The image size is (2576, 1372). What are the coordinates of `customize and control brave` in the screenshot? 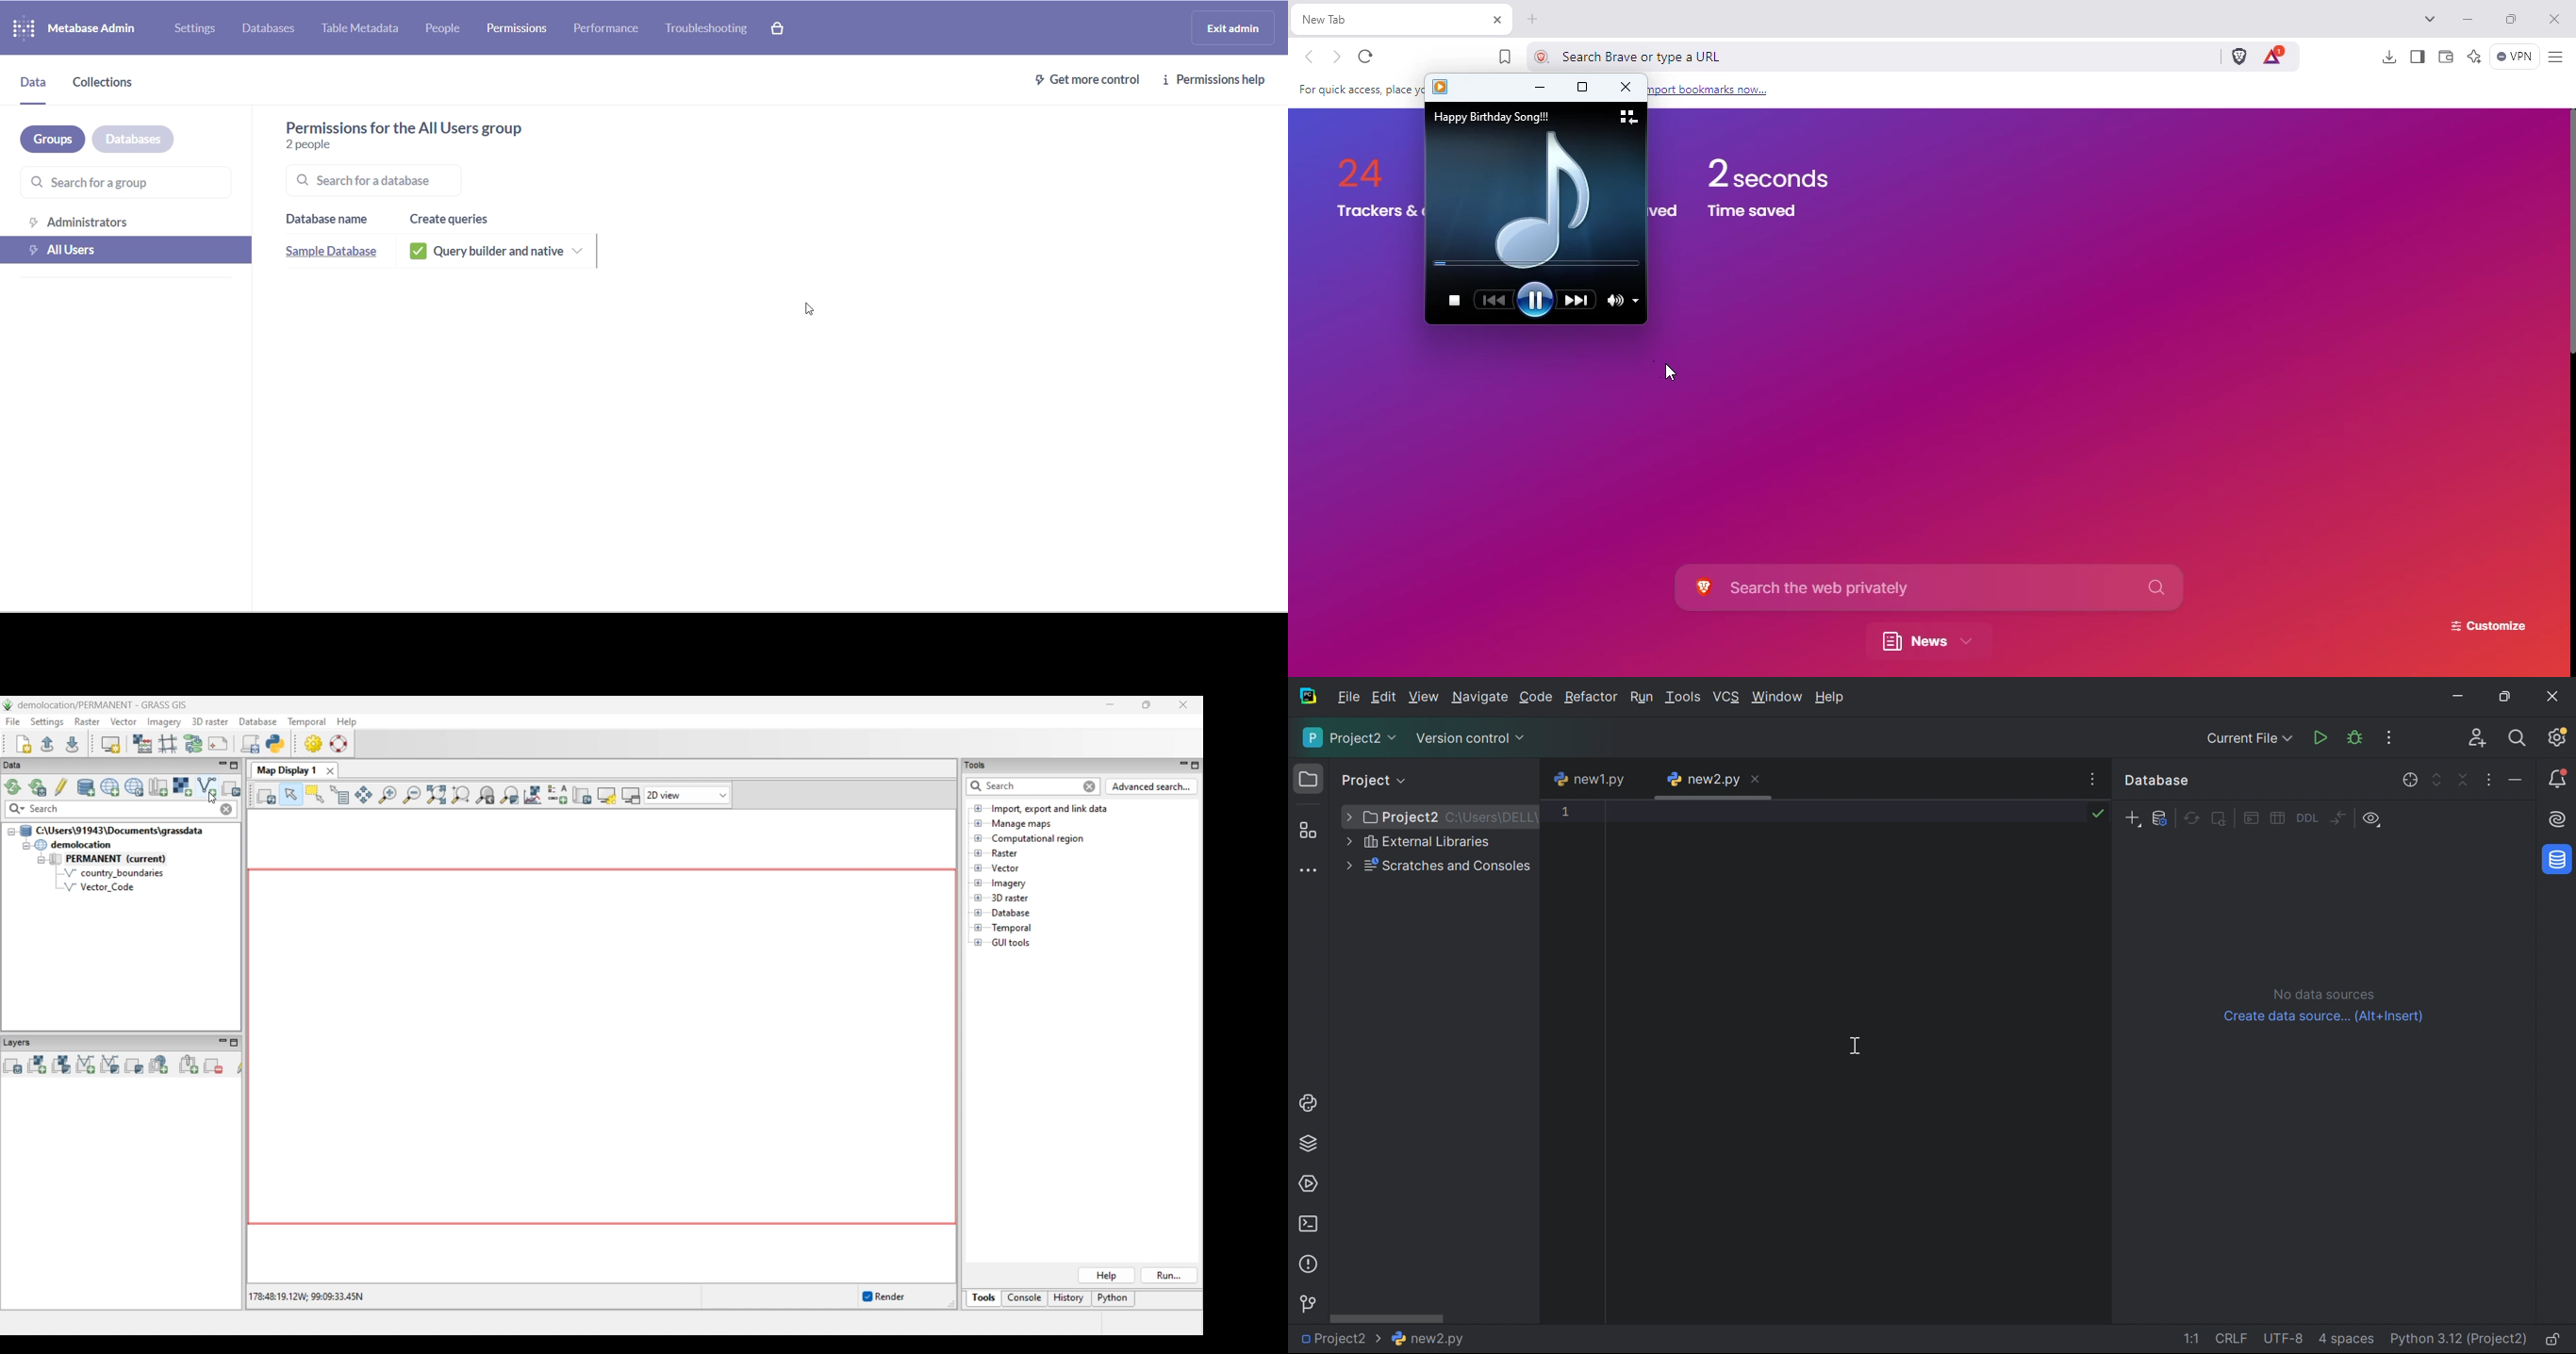 It's located at (2556, 58).